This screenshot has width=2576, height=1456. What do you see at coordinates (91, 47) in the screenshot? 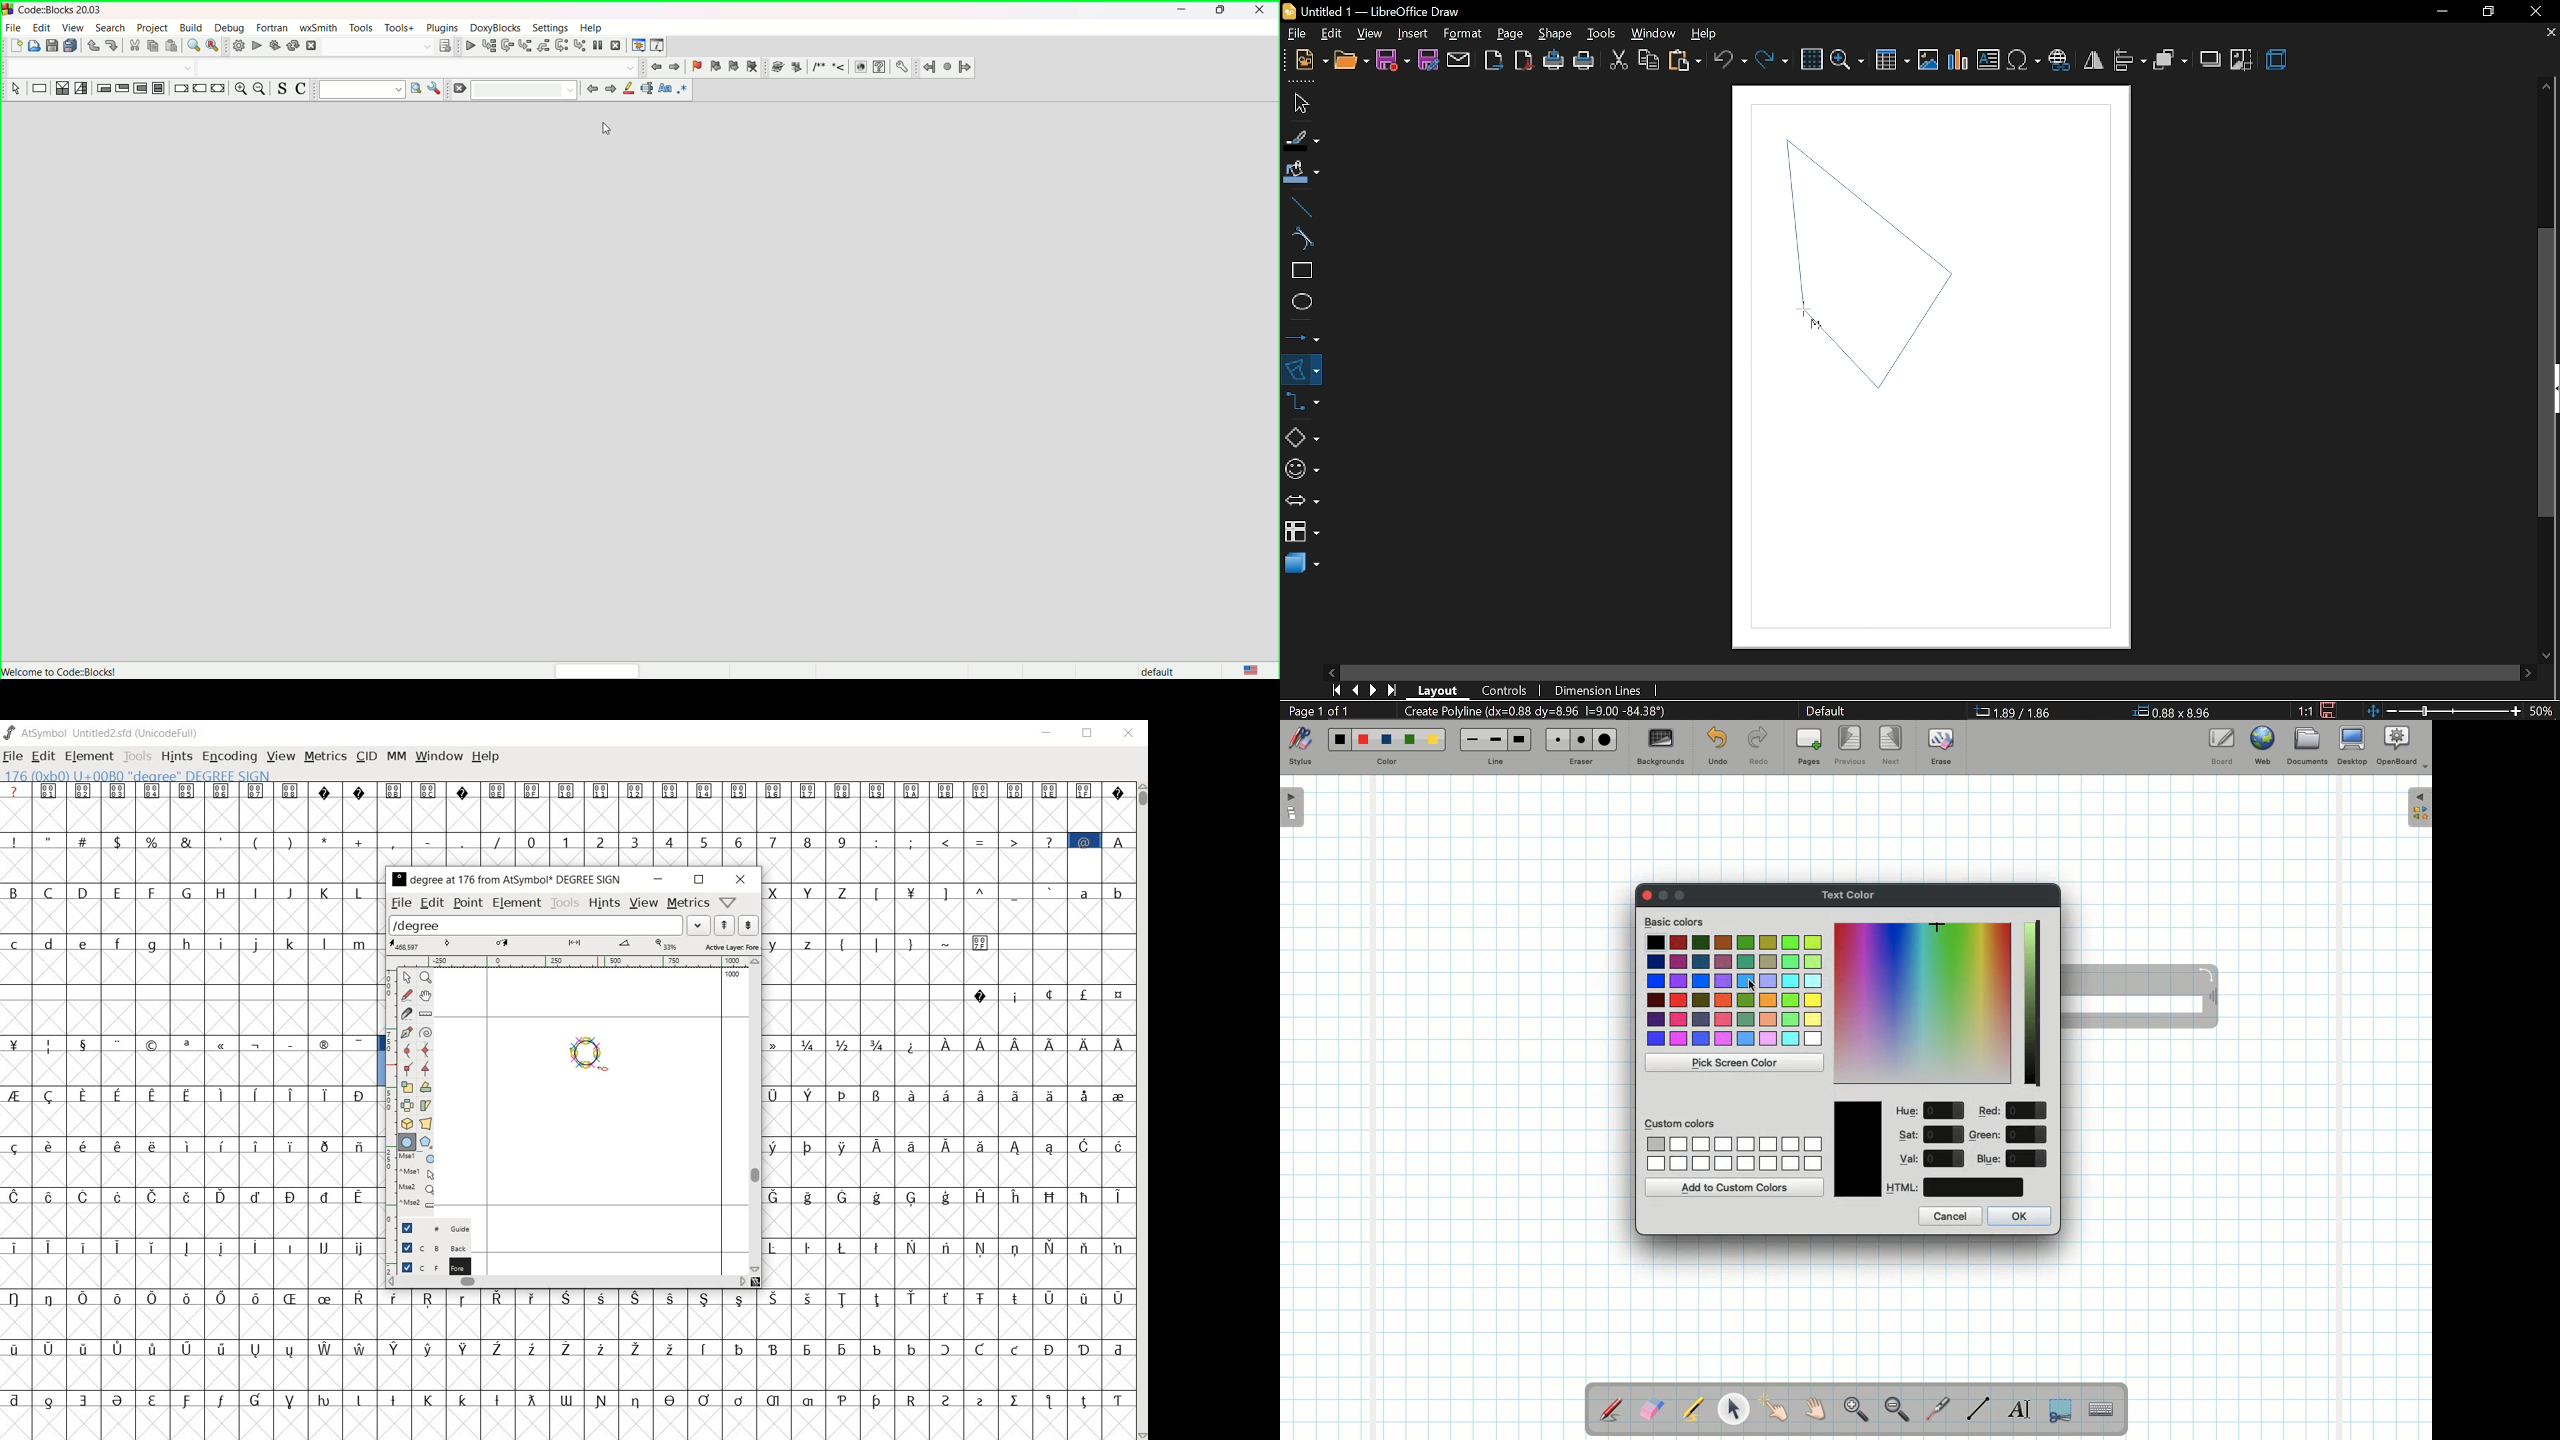
I see `undo` at bounding box center [91, 47].